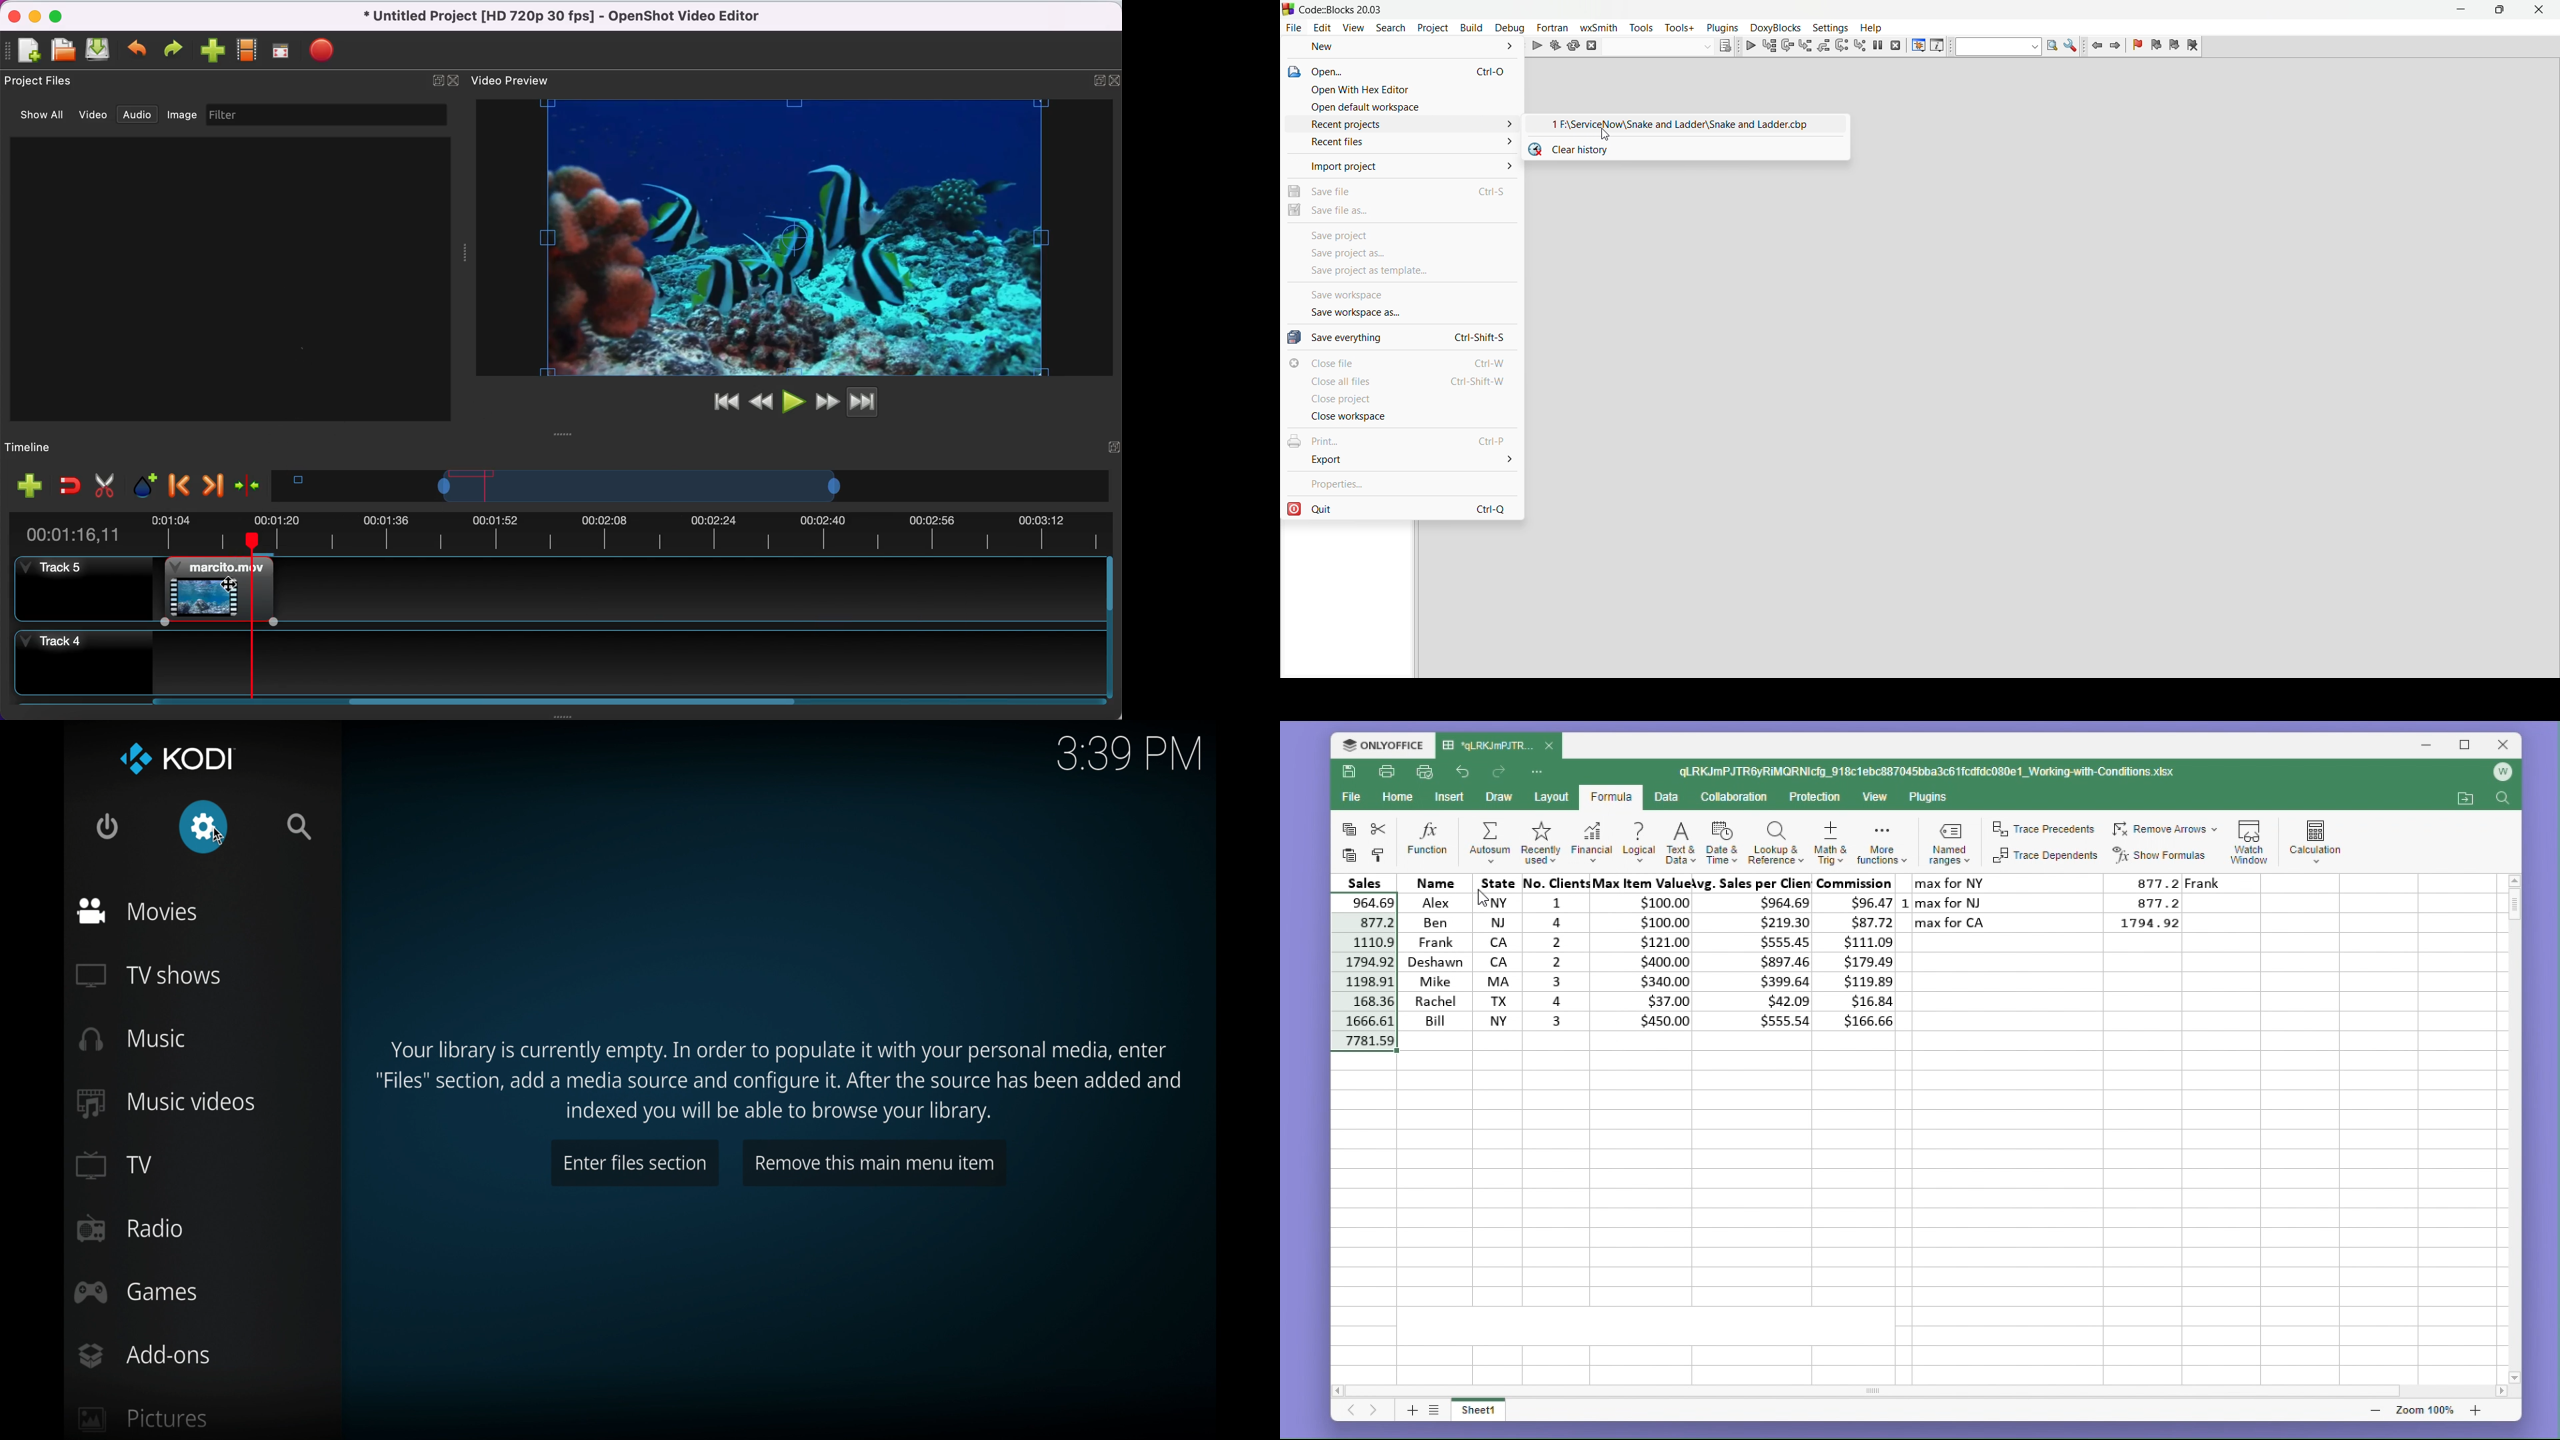 The width and height of the screenshot is (2576, 1456). I want to click on music videos, so click(165, 1103).